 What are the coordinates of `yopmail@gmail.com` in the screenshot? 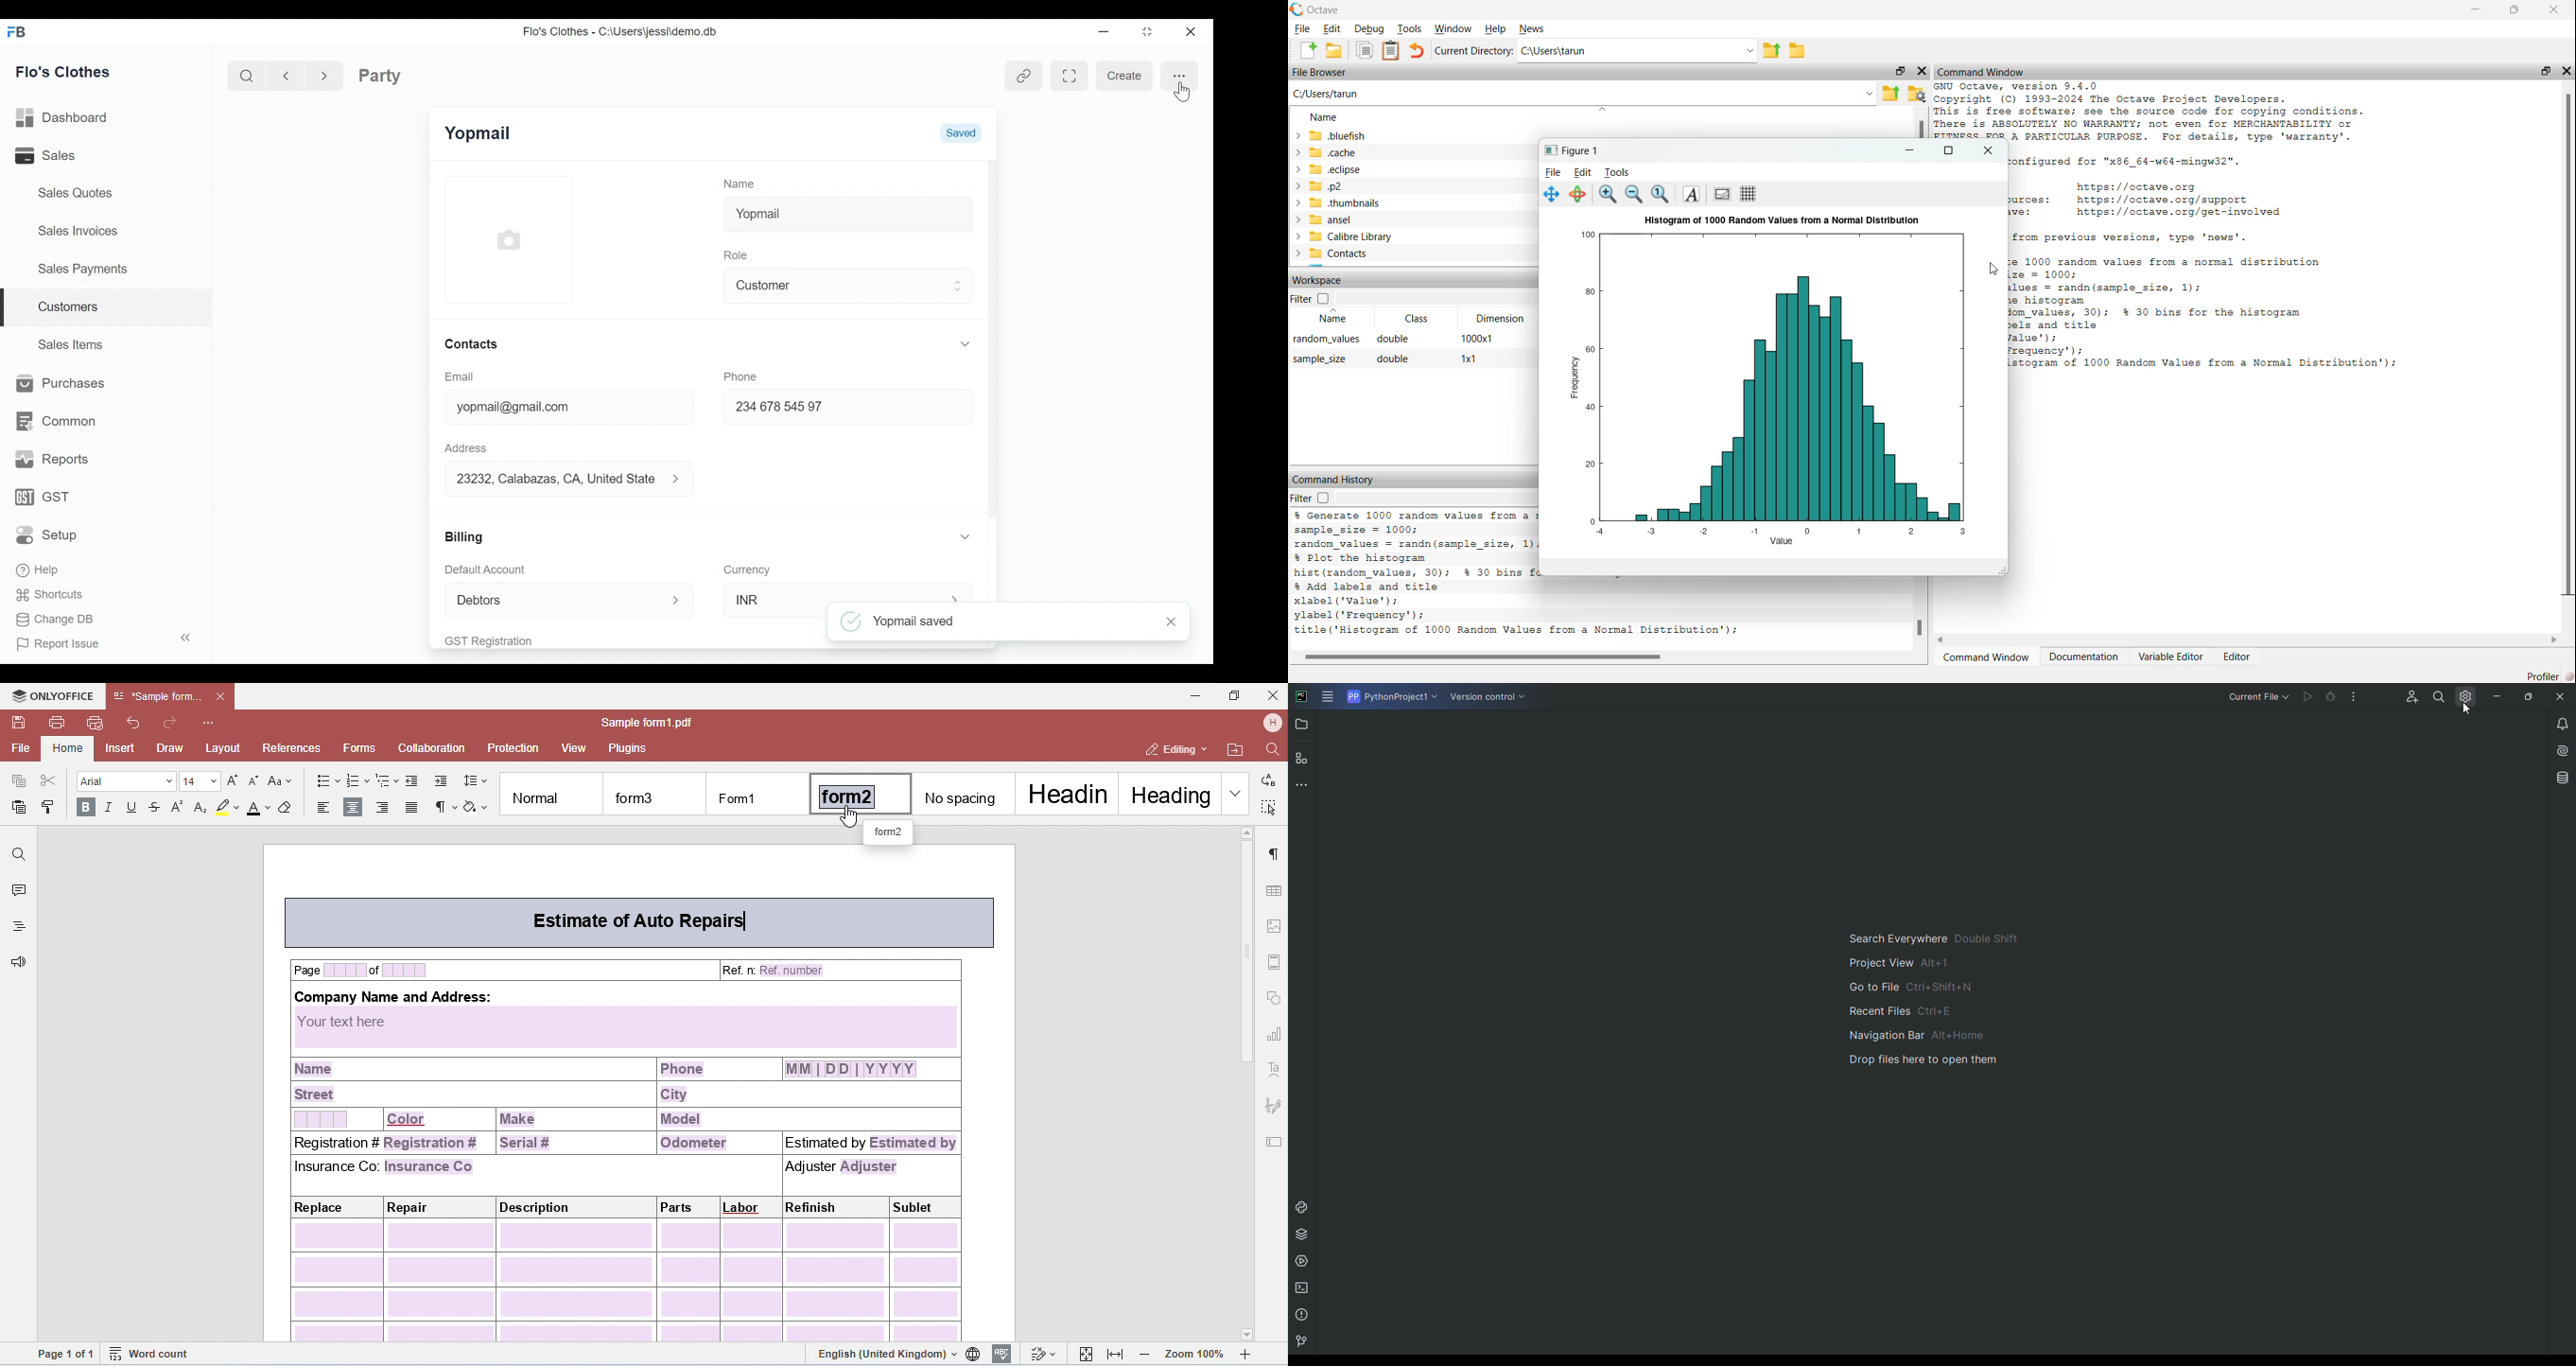 It's located at (550, 407).